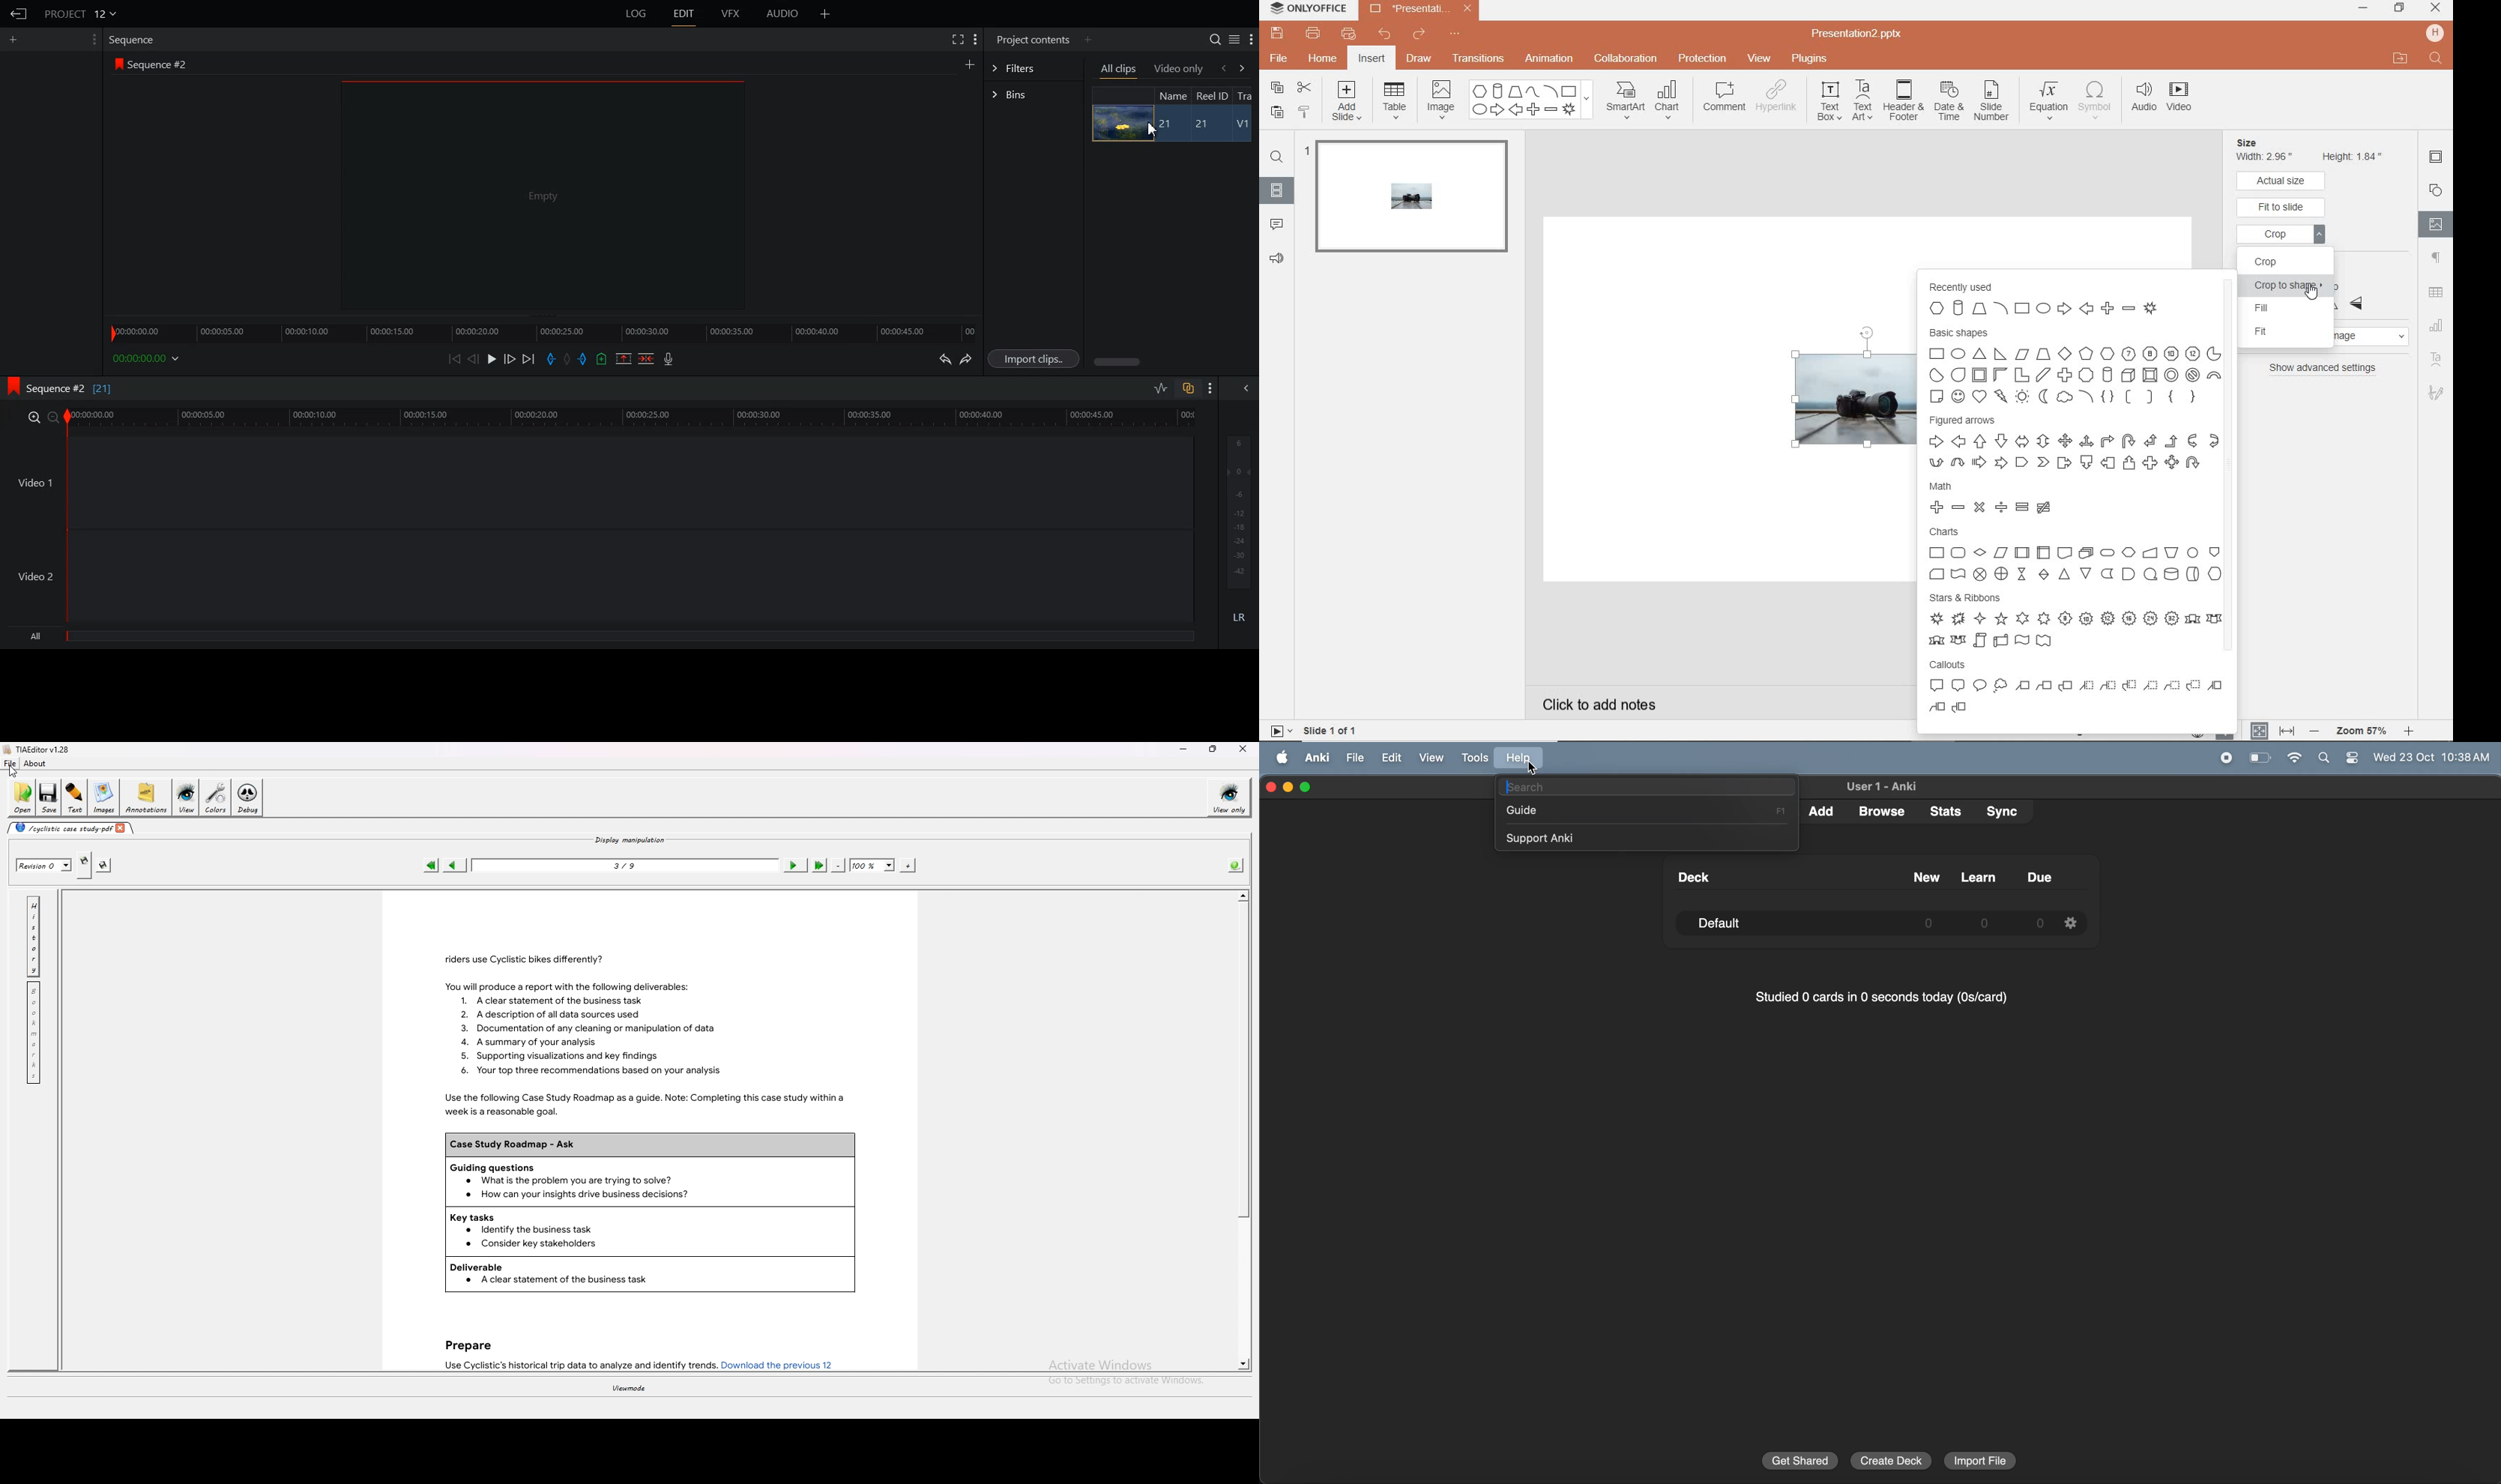 The height and width of the screenshot is (1484, 2520). I want to click on Window preview, so click(539, 194).